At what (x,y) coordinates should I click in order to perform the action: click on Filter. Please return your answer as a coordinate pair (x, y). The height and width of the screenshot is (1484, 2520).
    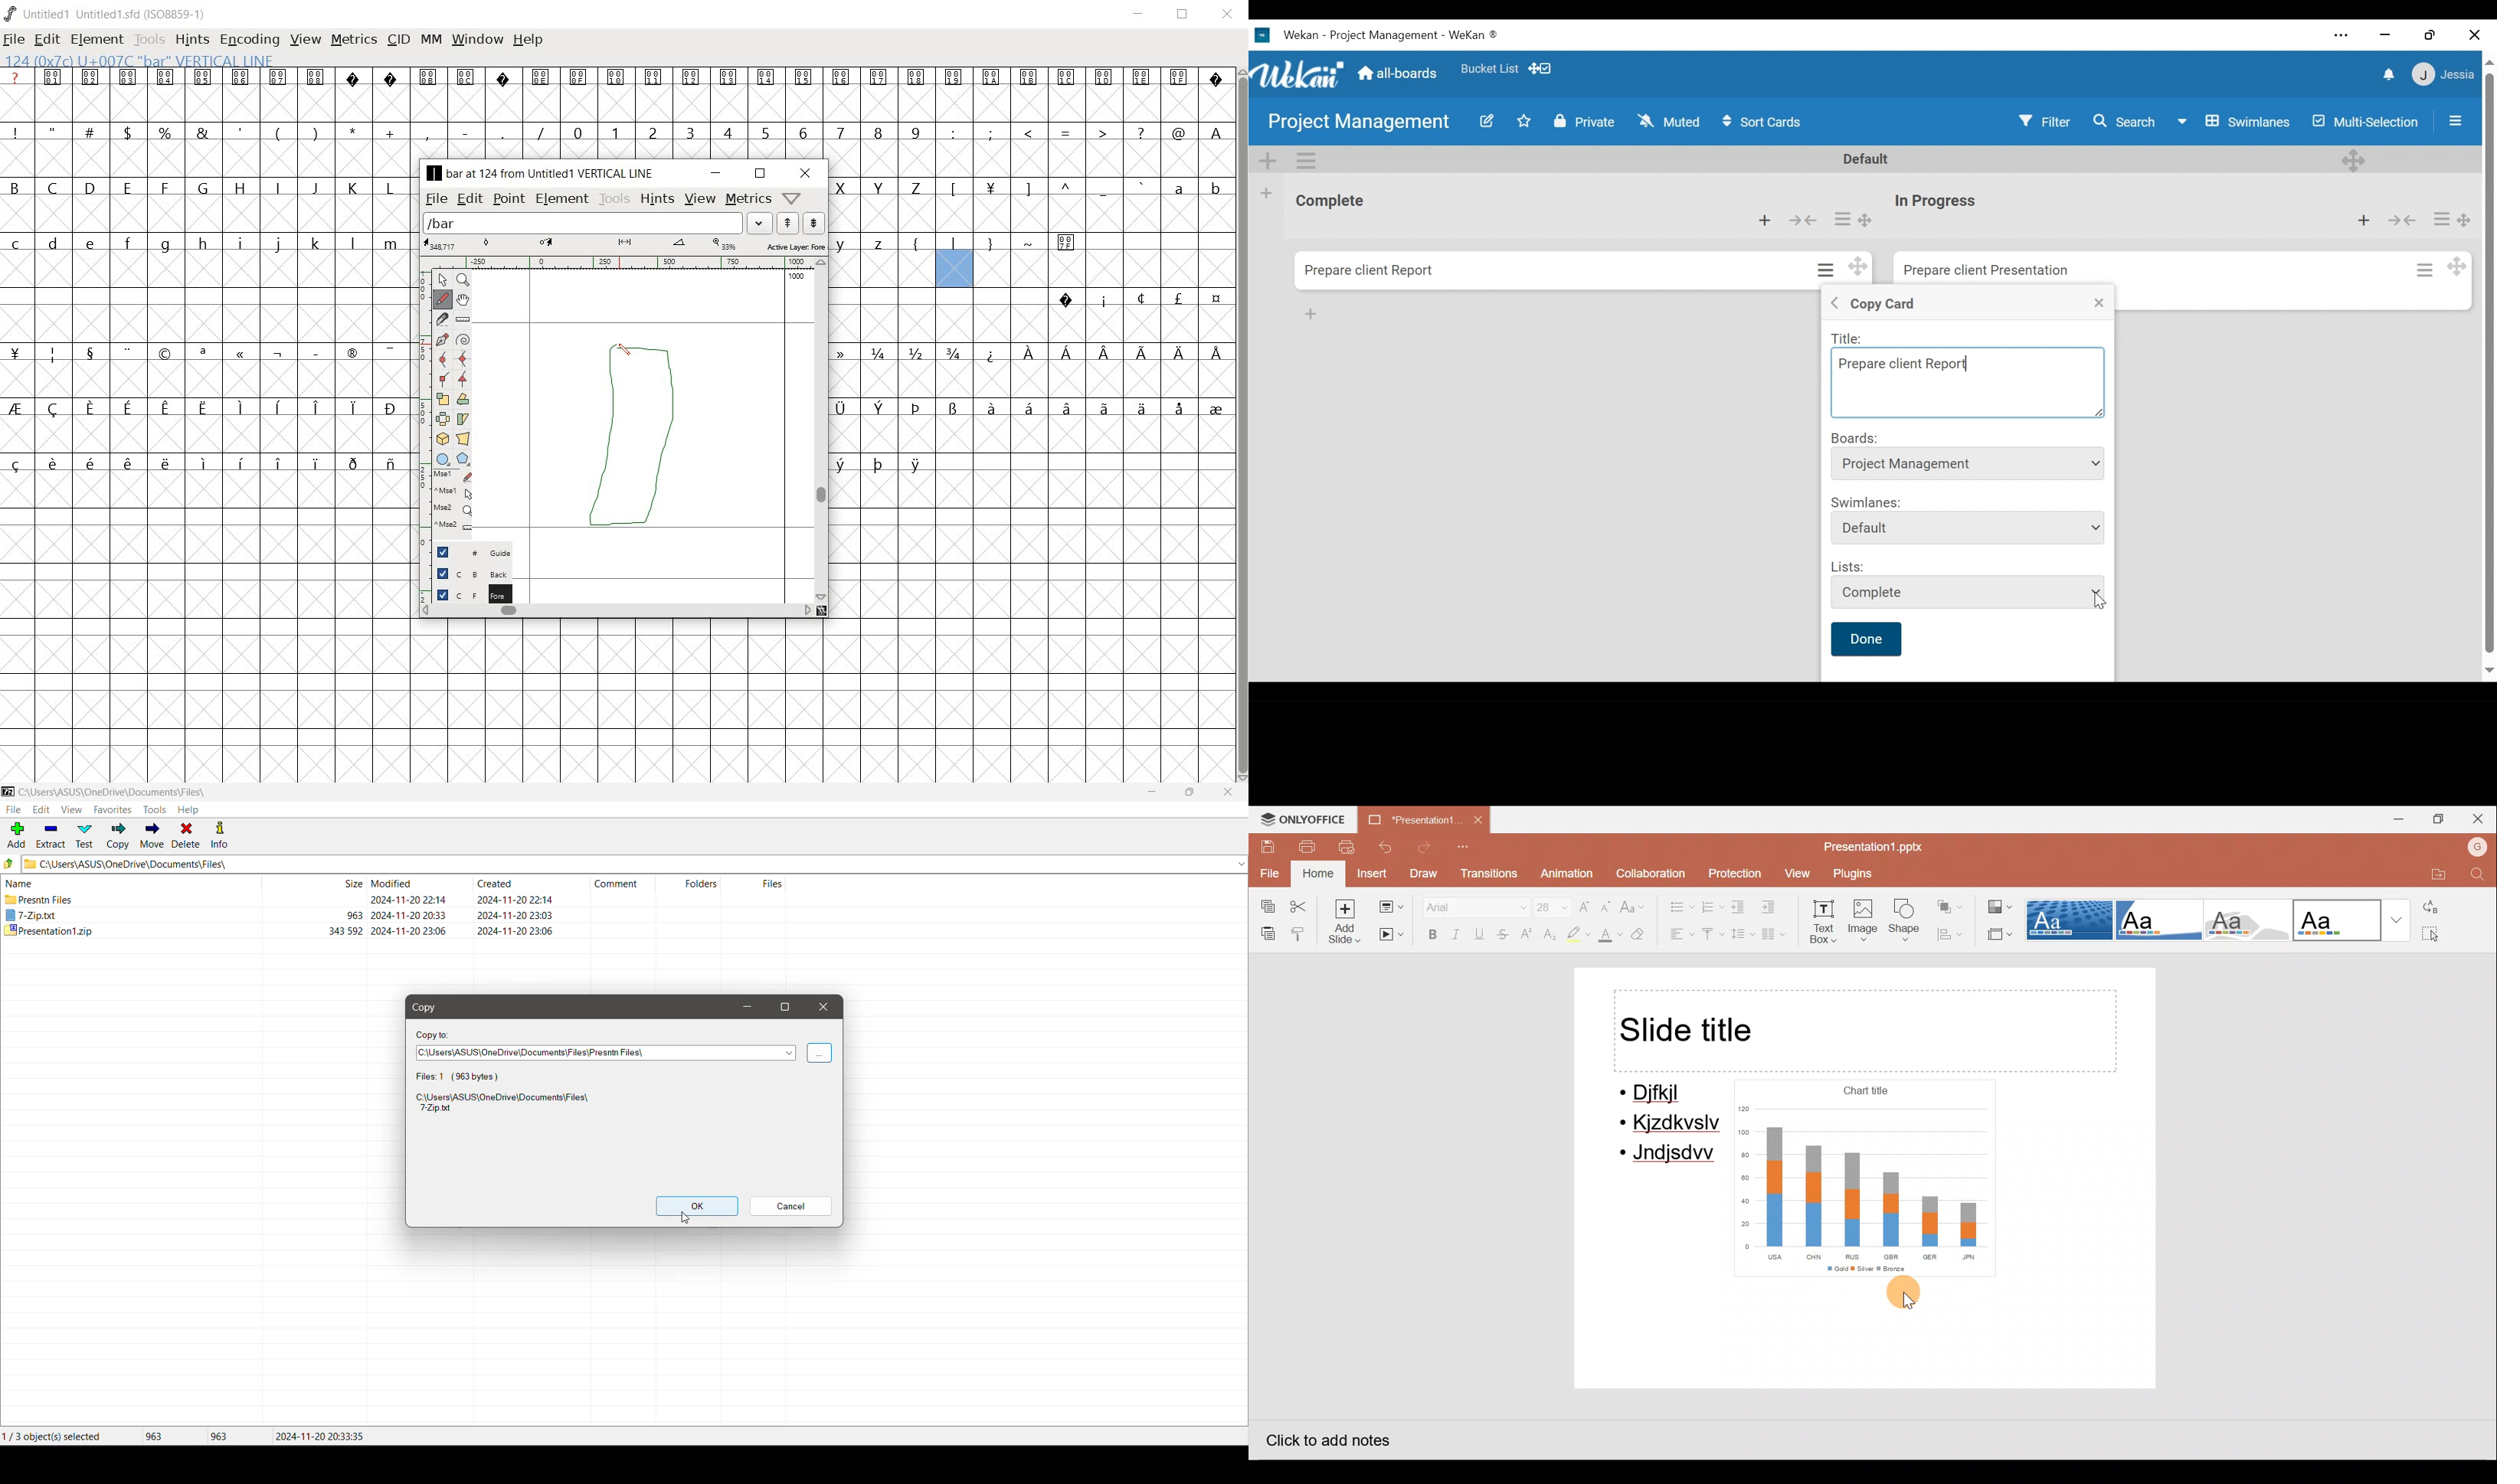
    Looking at the image, I should click on (2049, 120).